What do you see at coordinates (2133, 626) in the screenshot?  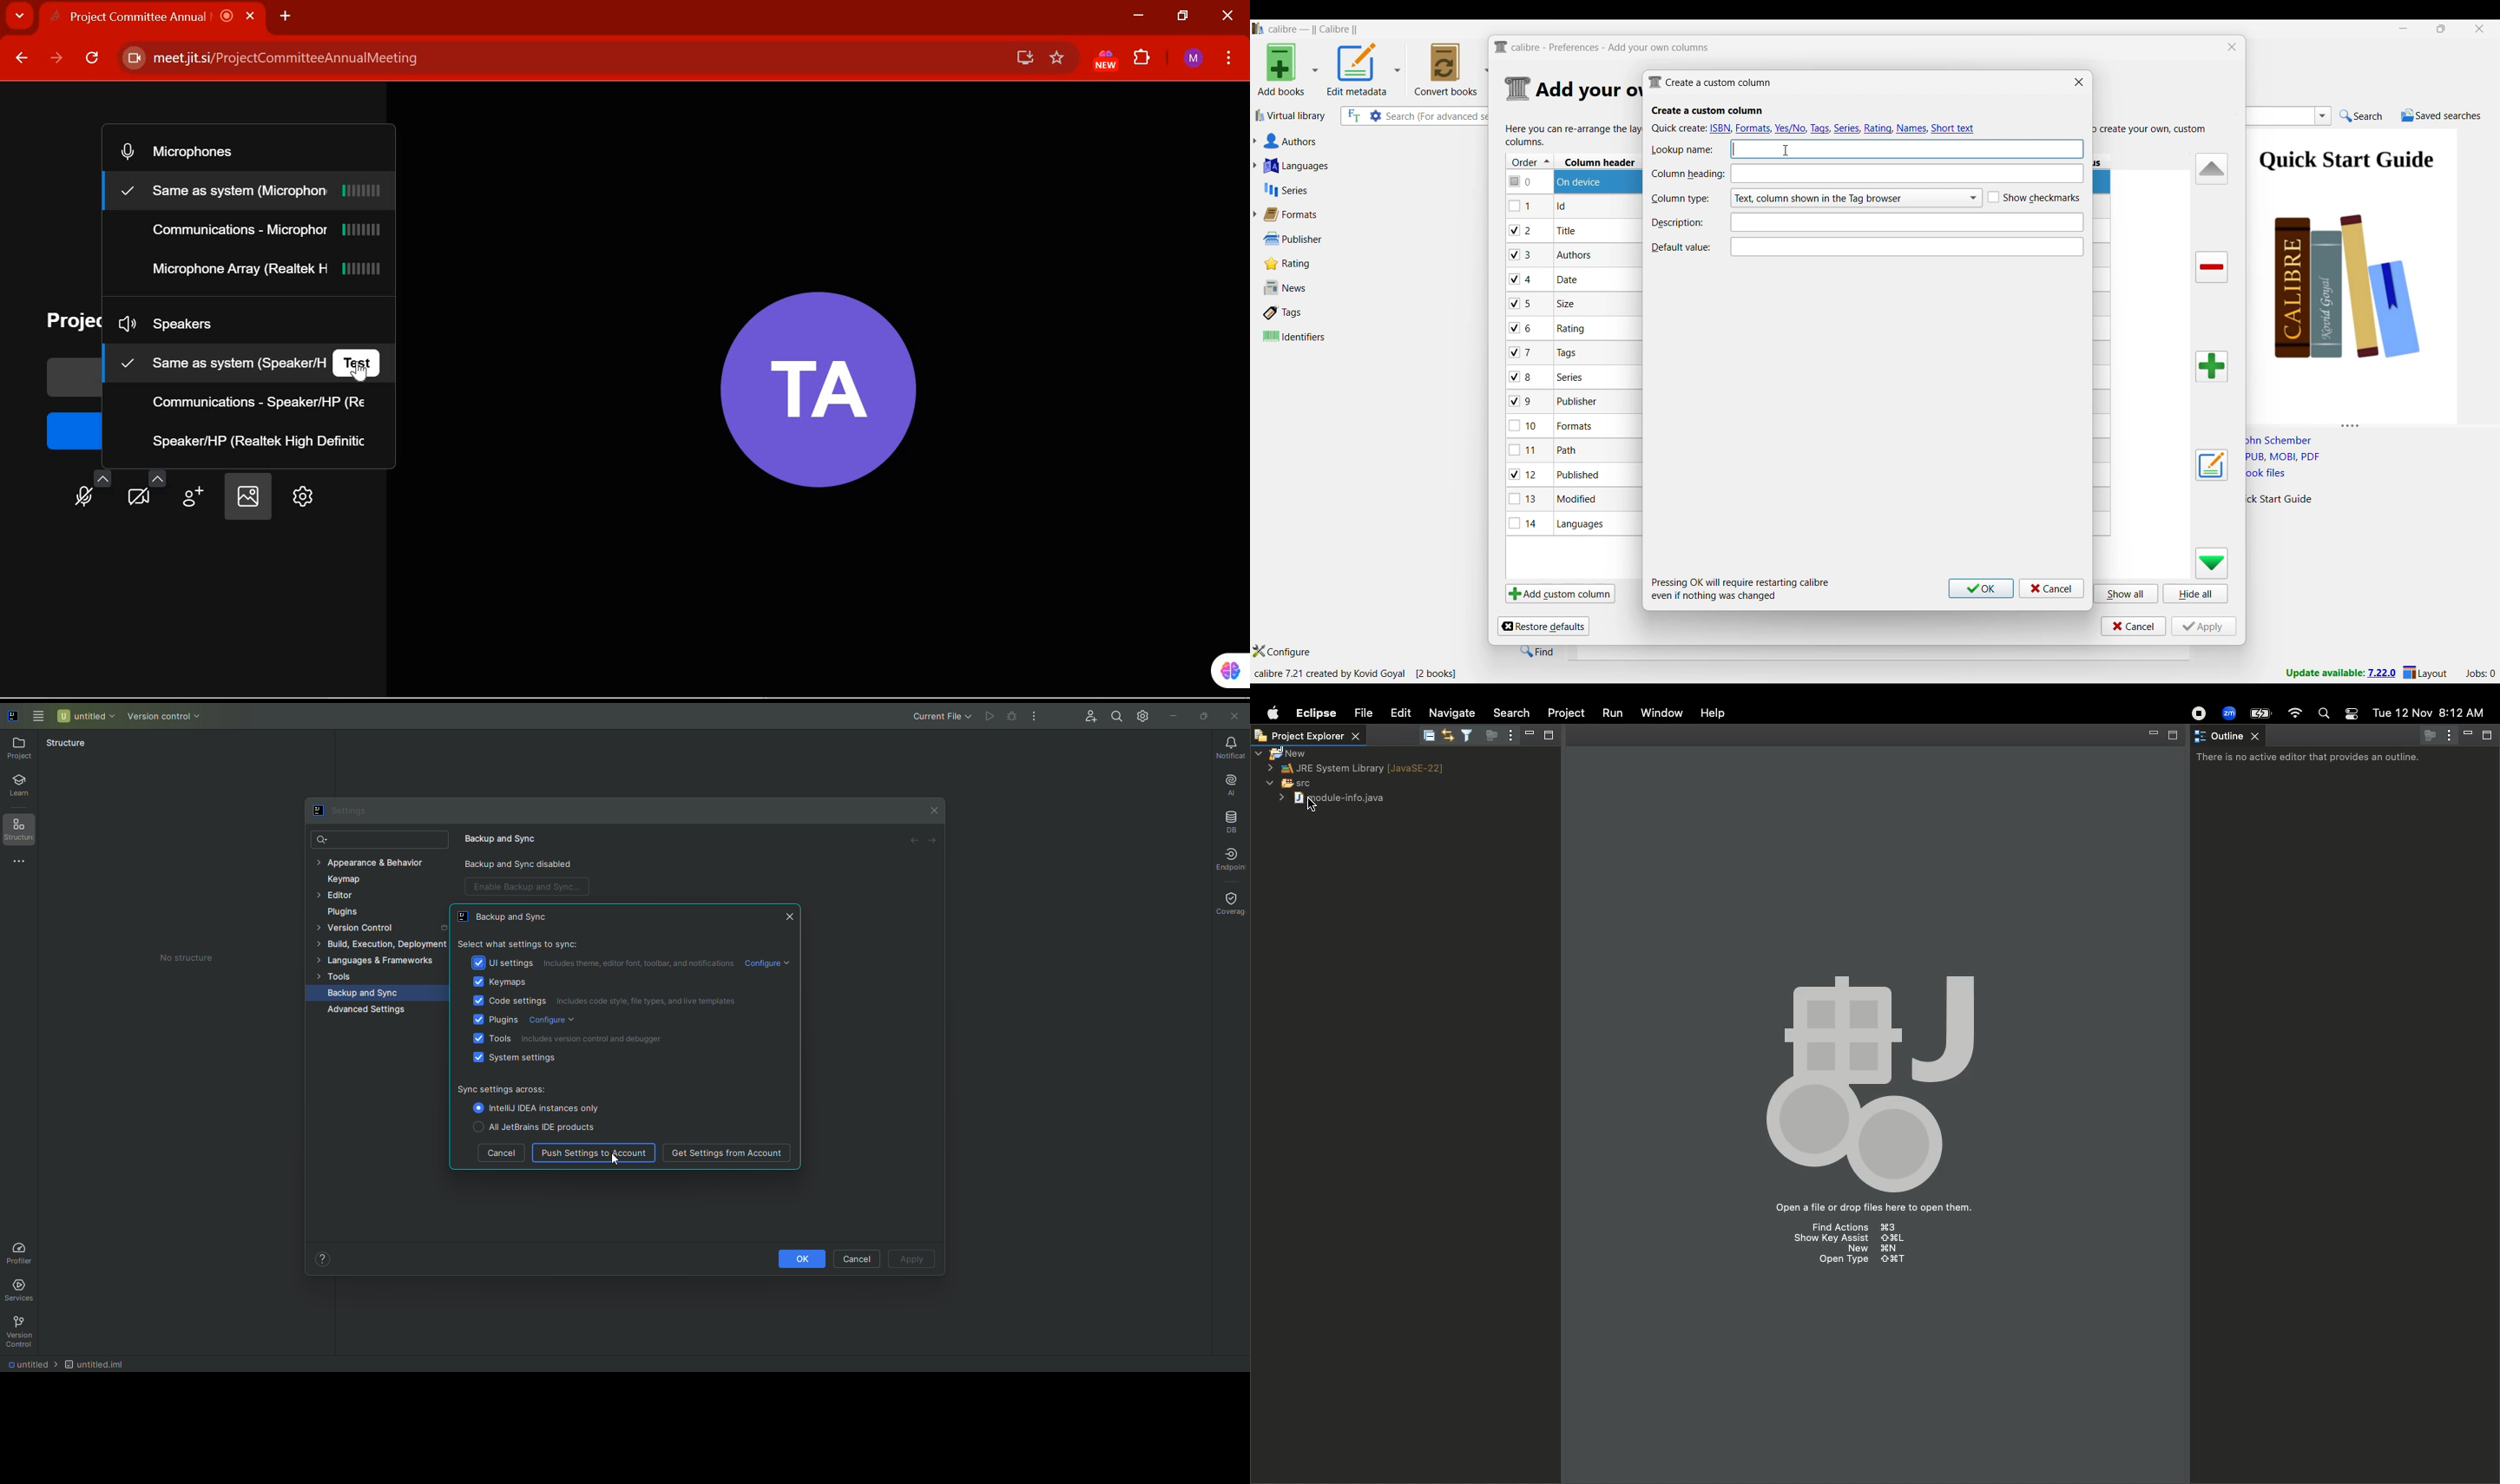 I see `Cancel` at bounding box center [2133, 626].